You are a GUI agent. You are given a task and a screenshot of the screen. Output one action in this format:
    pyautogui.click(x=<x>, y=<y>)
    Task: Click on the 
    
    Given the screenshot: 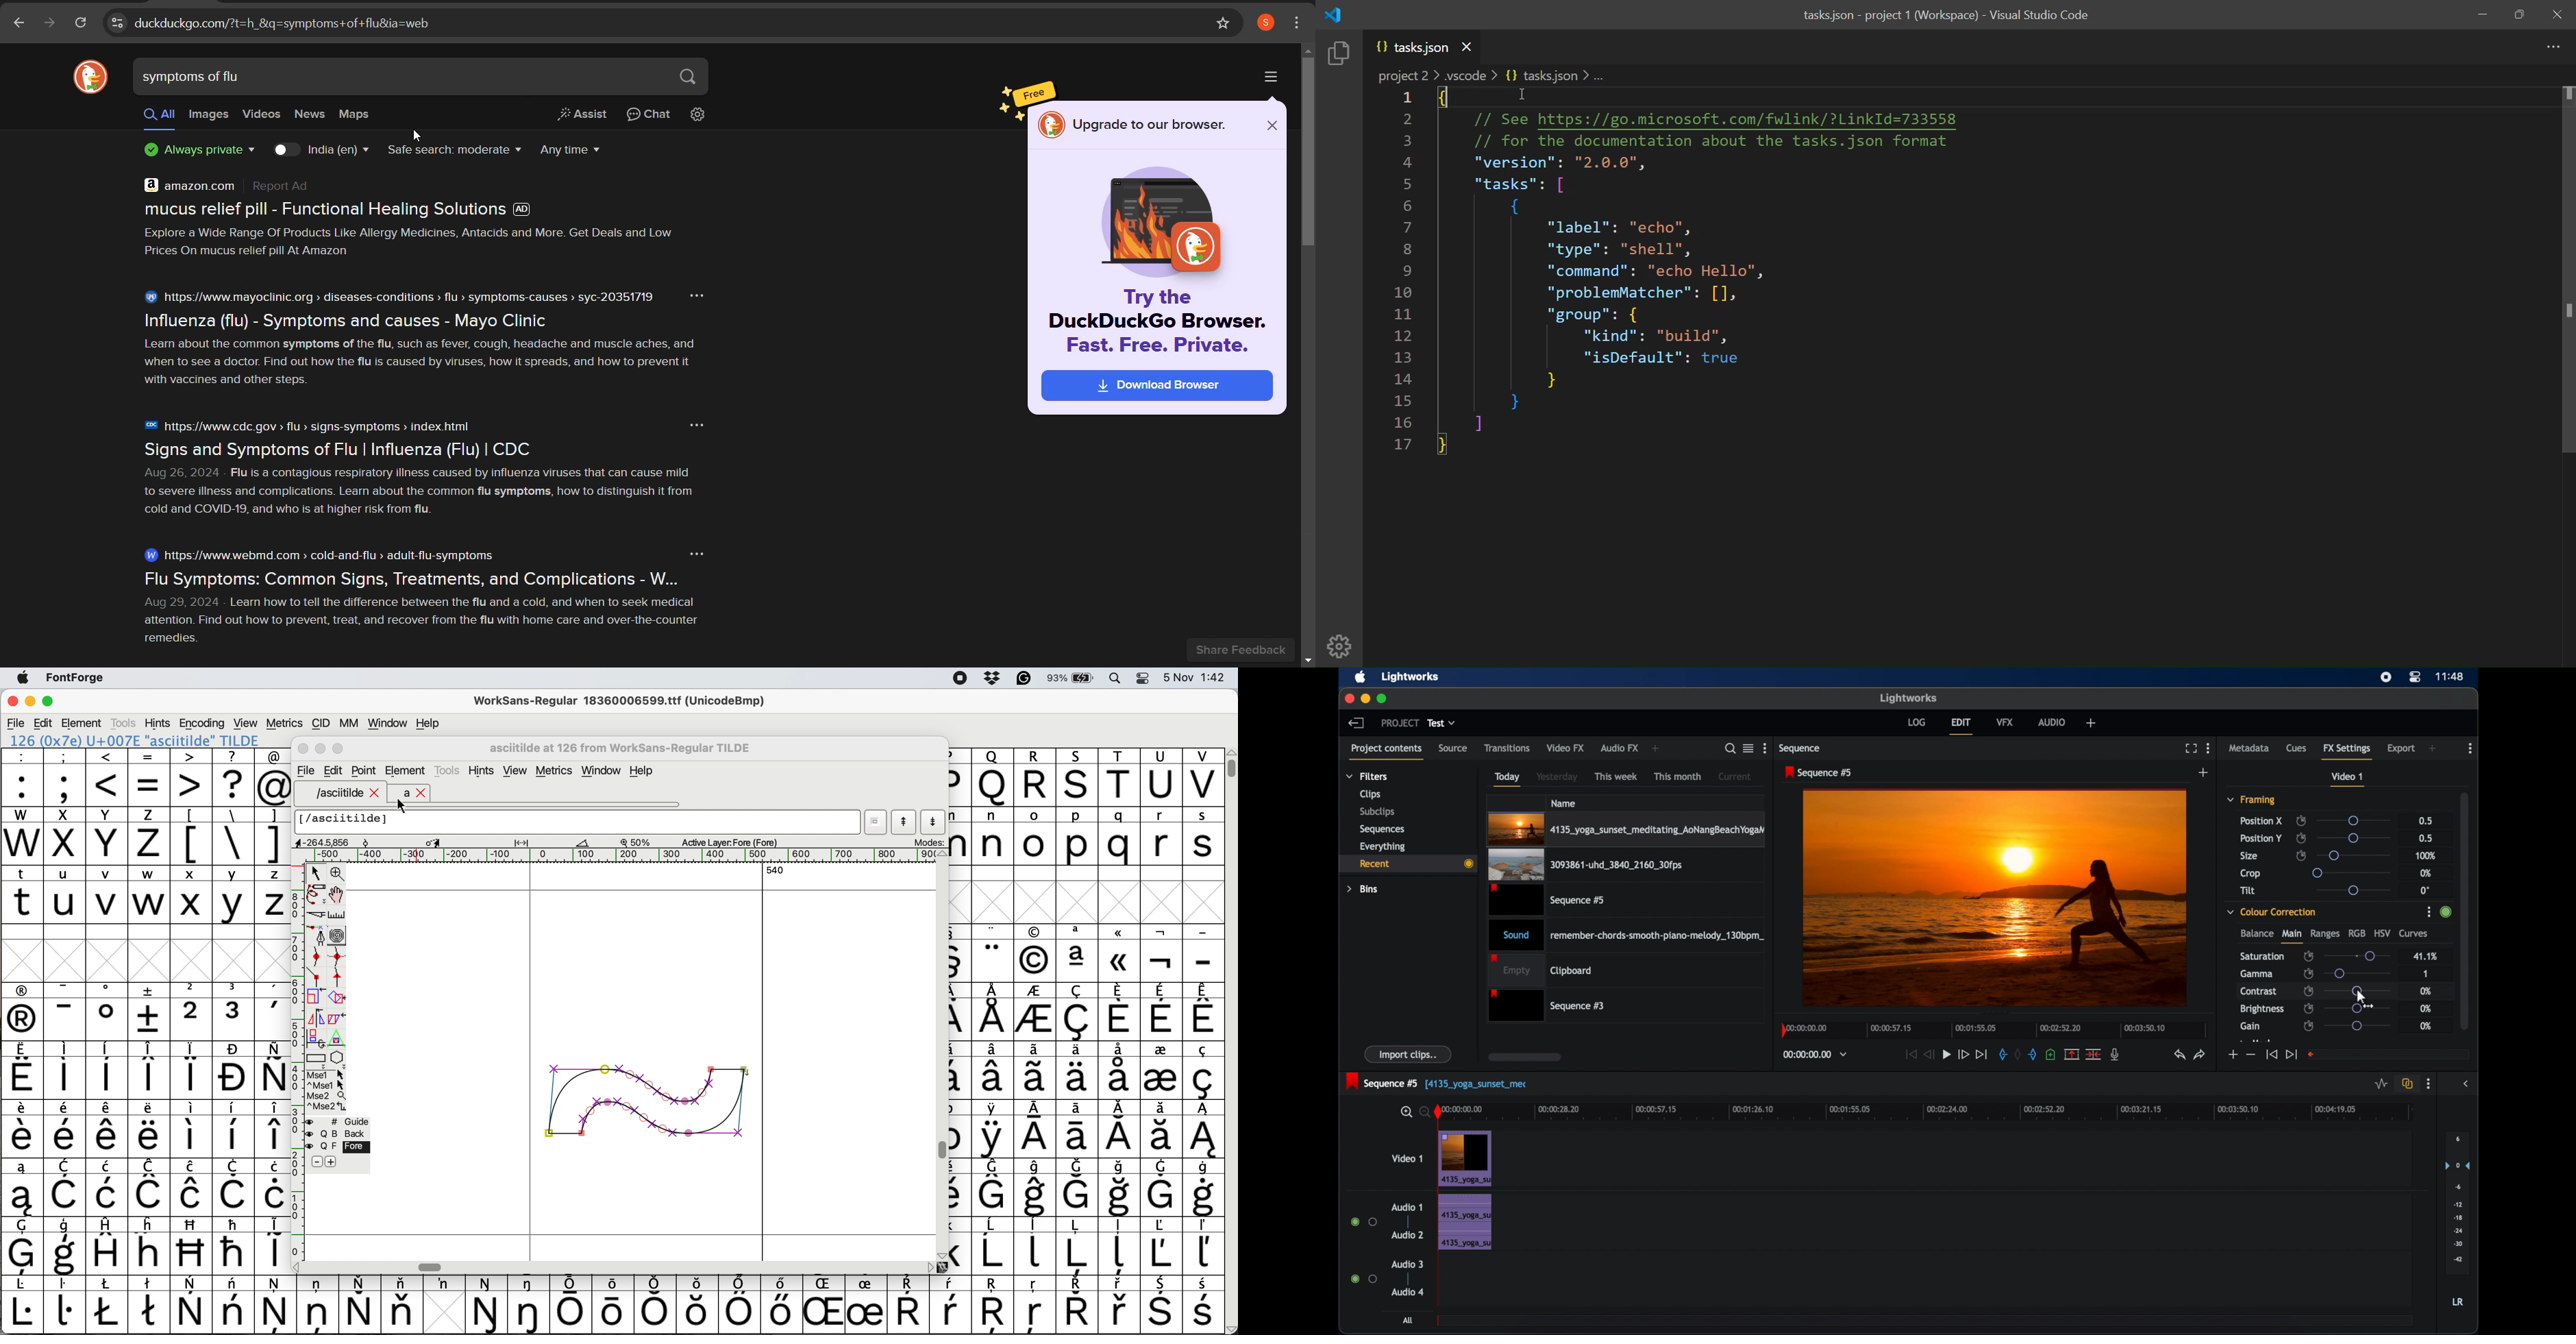 What is the action you would take?
    pyautogui.click(x=1034, y=953)
    